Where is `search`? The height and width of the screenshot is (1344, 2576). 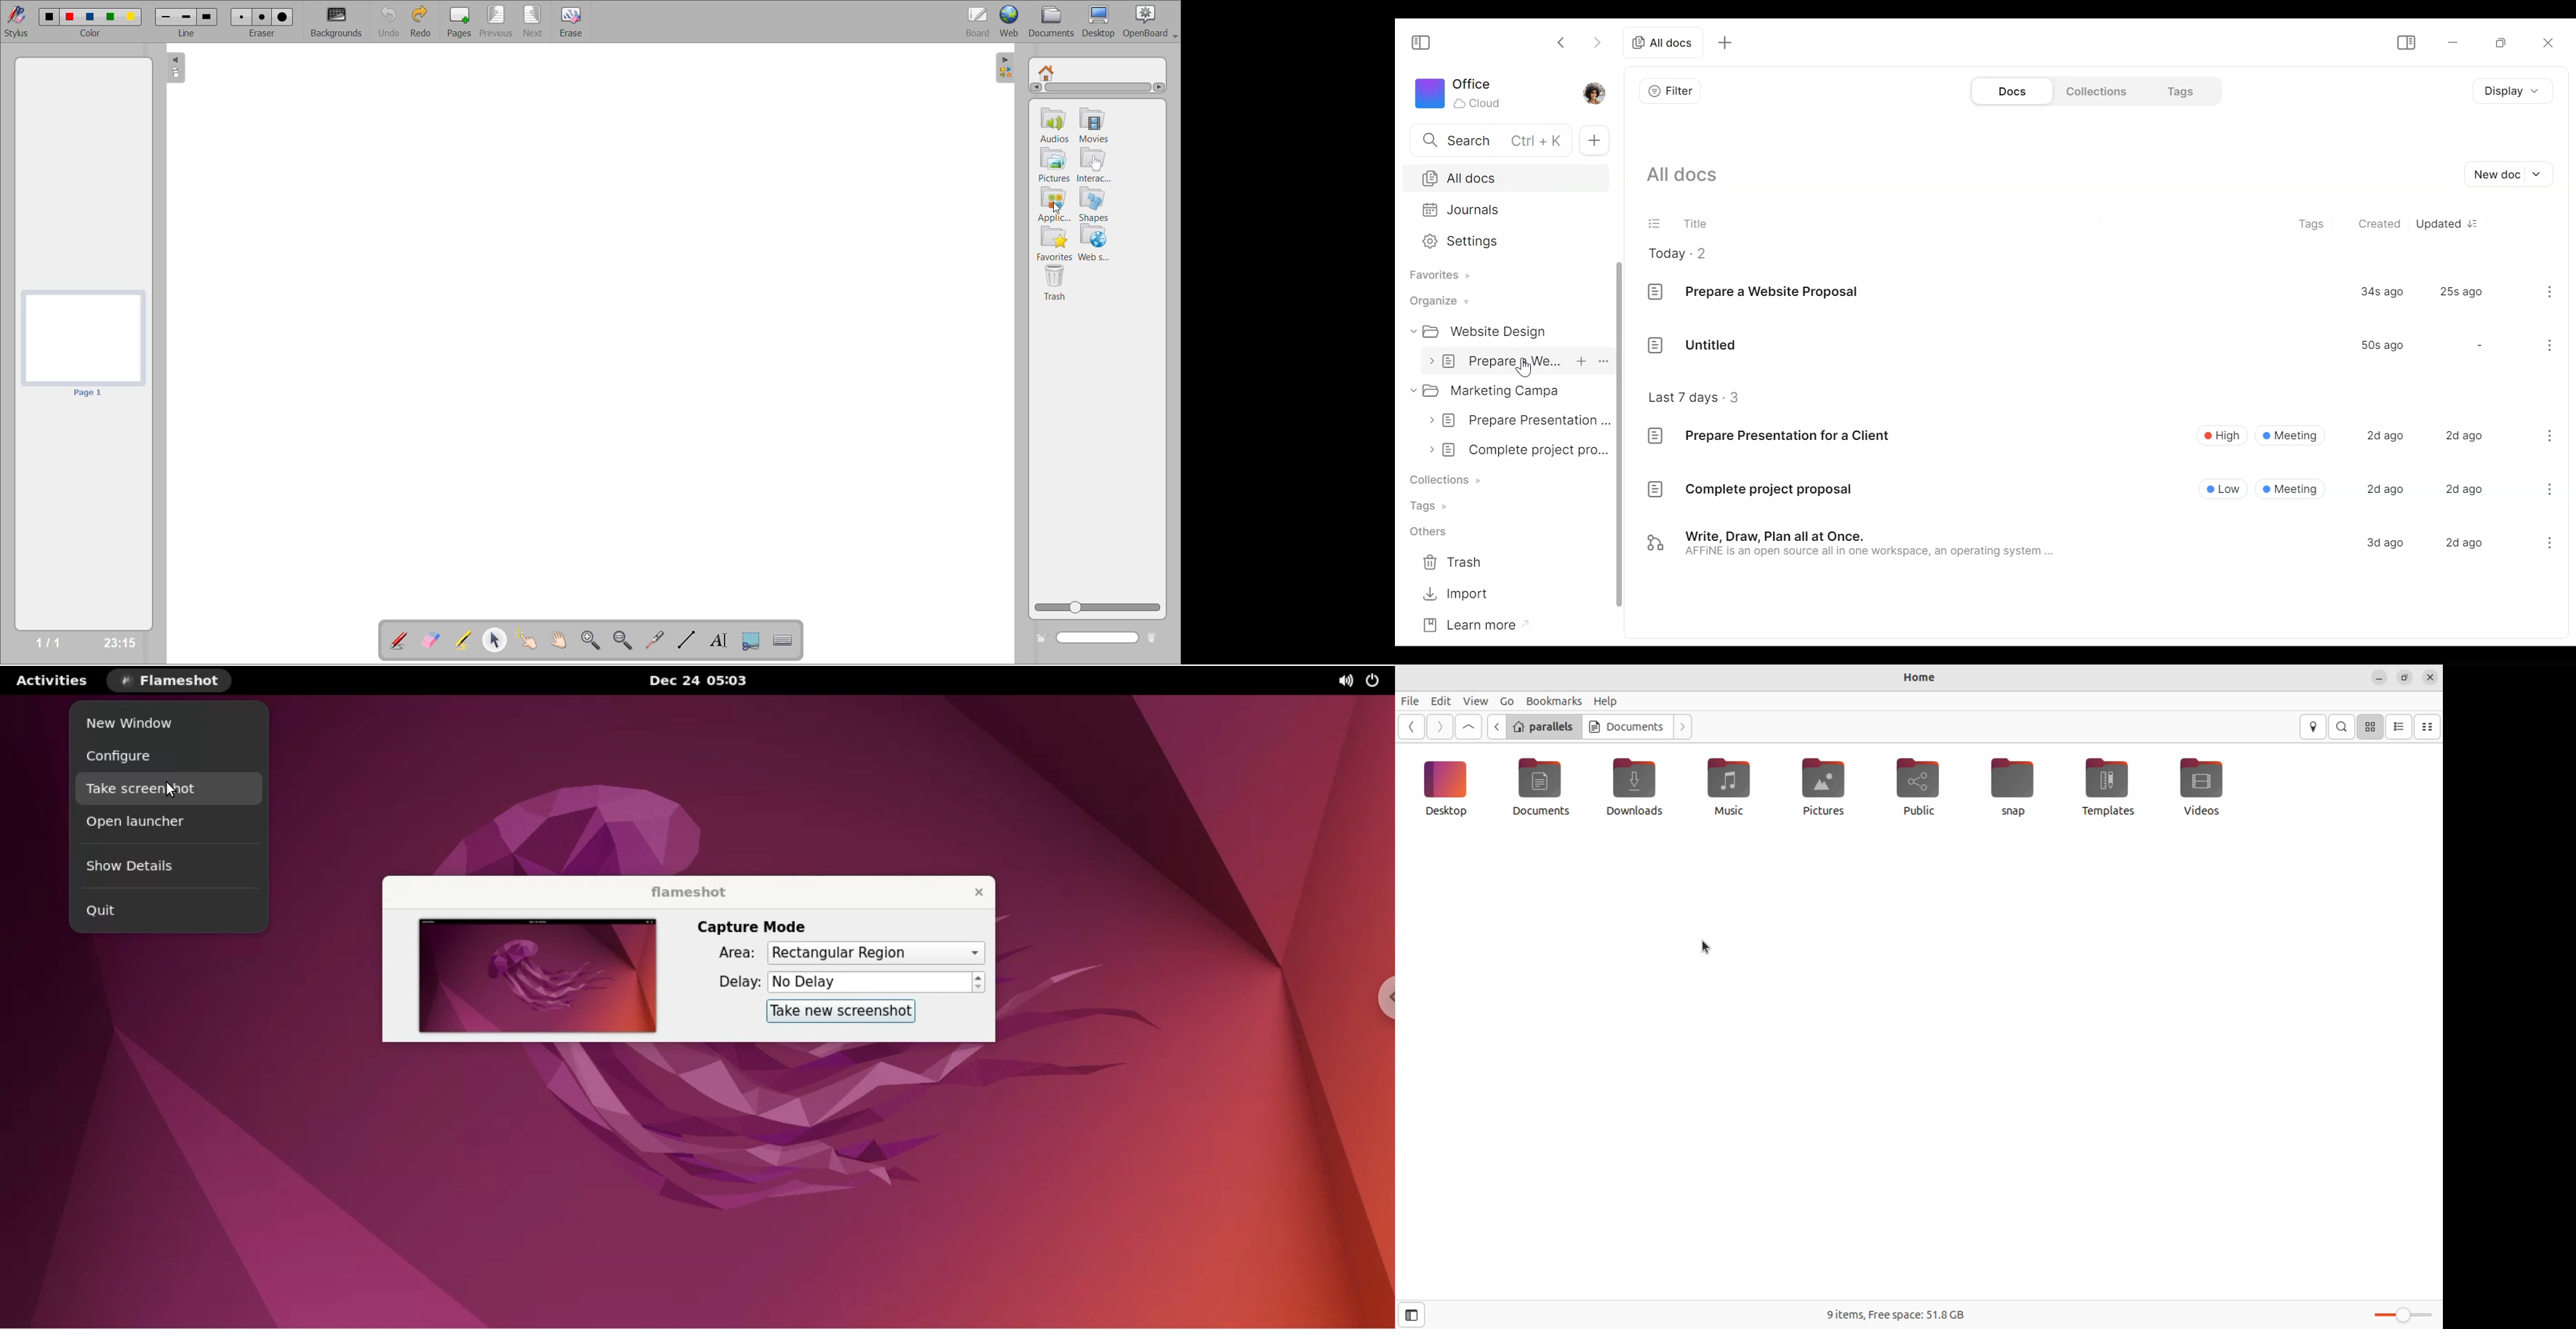 search is located at coordinates (2344, 726).